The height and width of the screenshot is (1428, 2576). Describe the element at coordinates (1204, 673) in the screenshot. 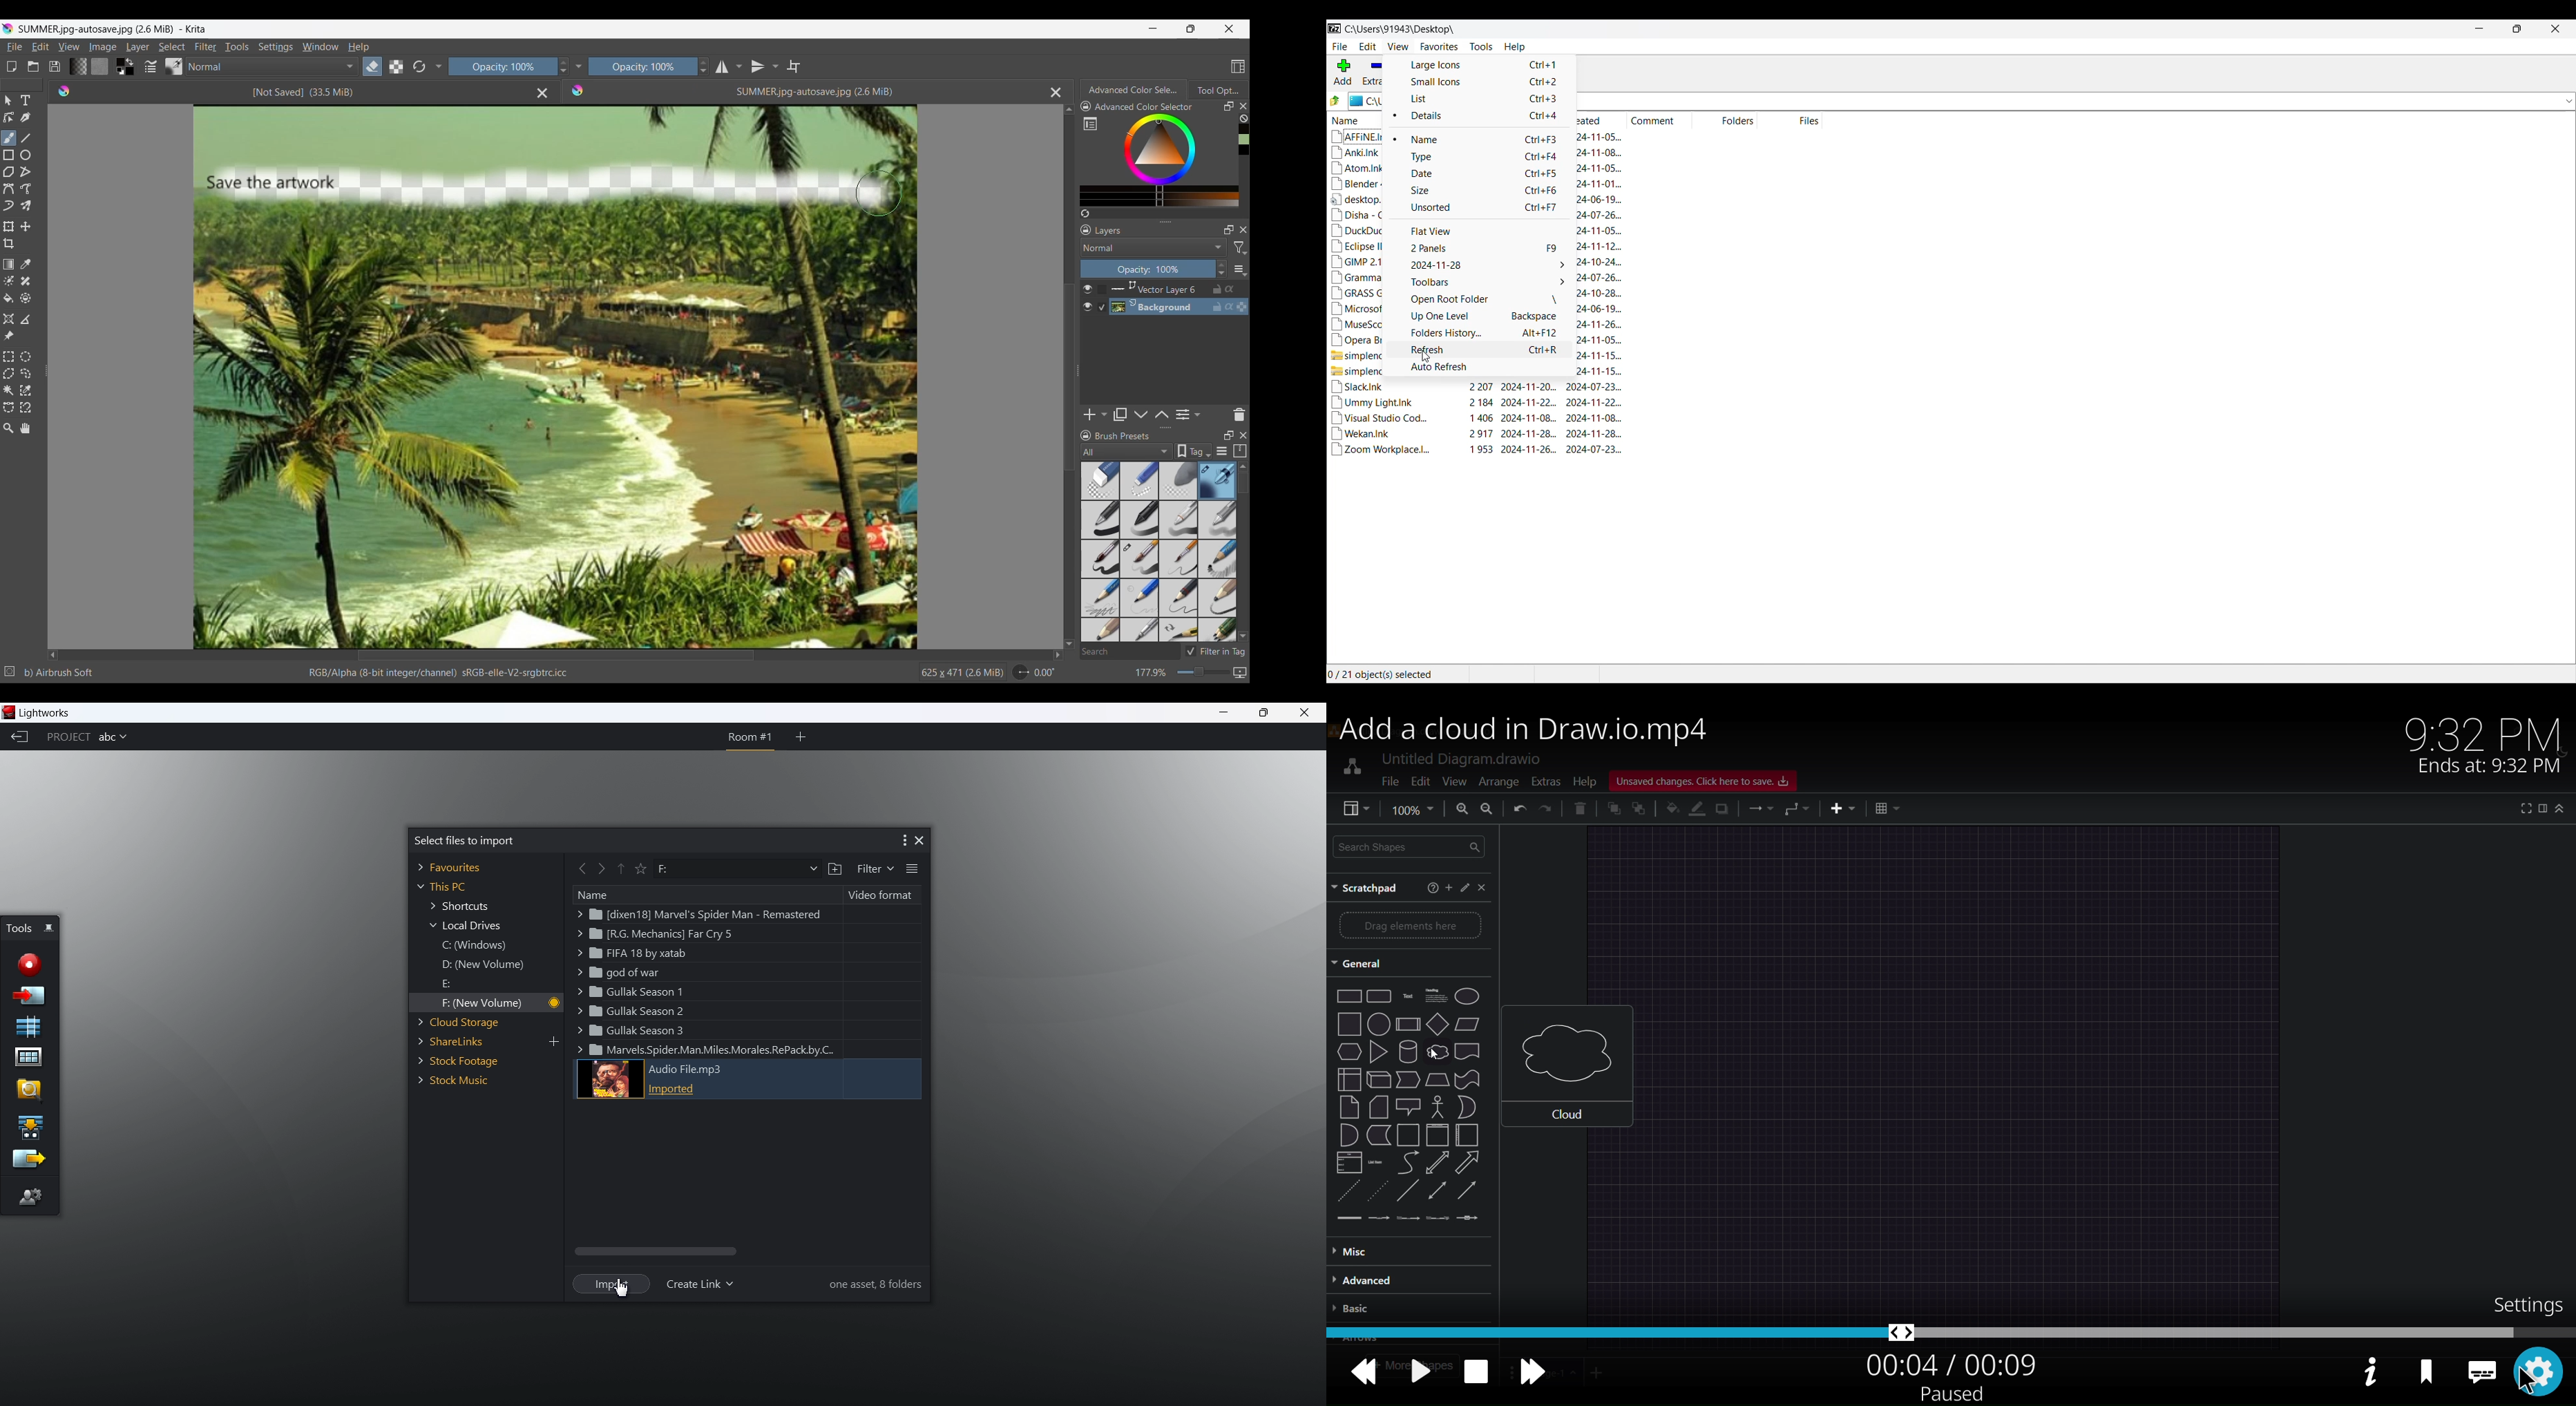

I see `Slider to change zoom factor` at that location.